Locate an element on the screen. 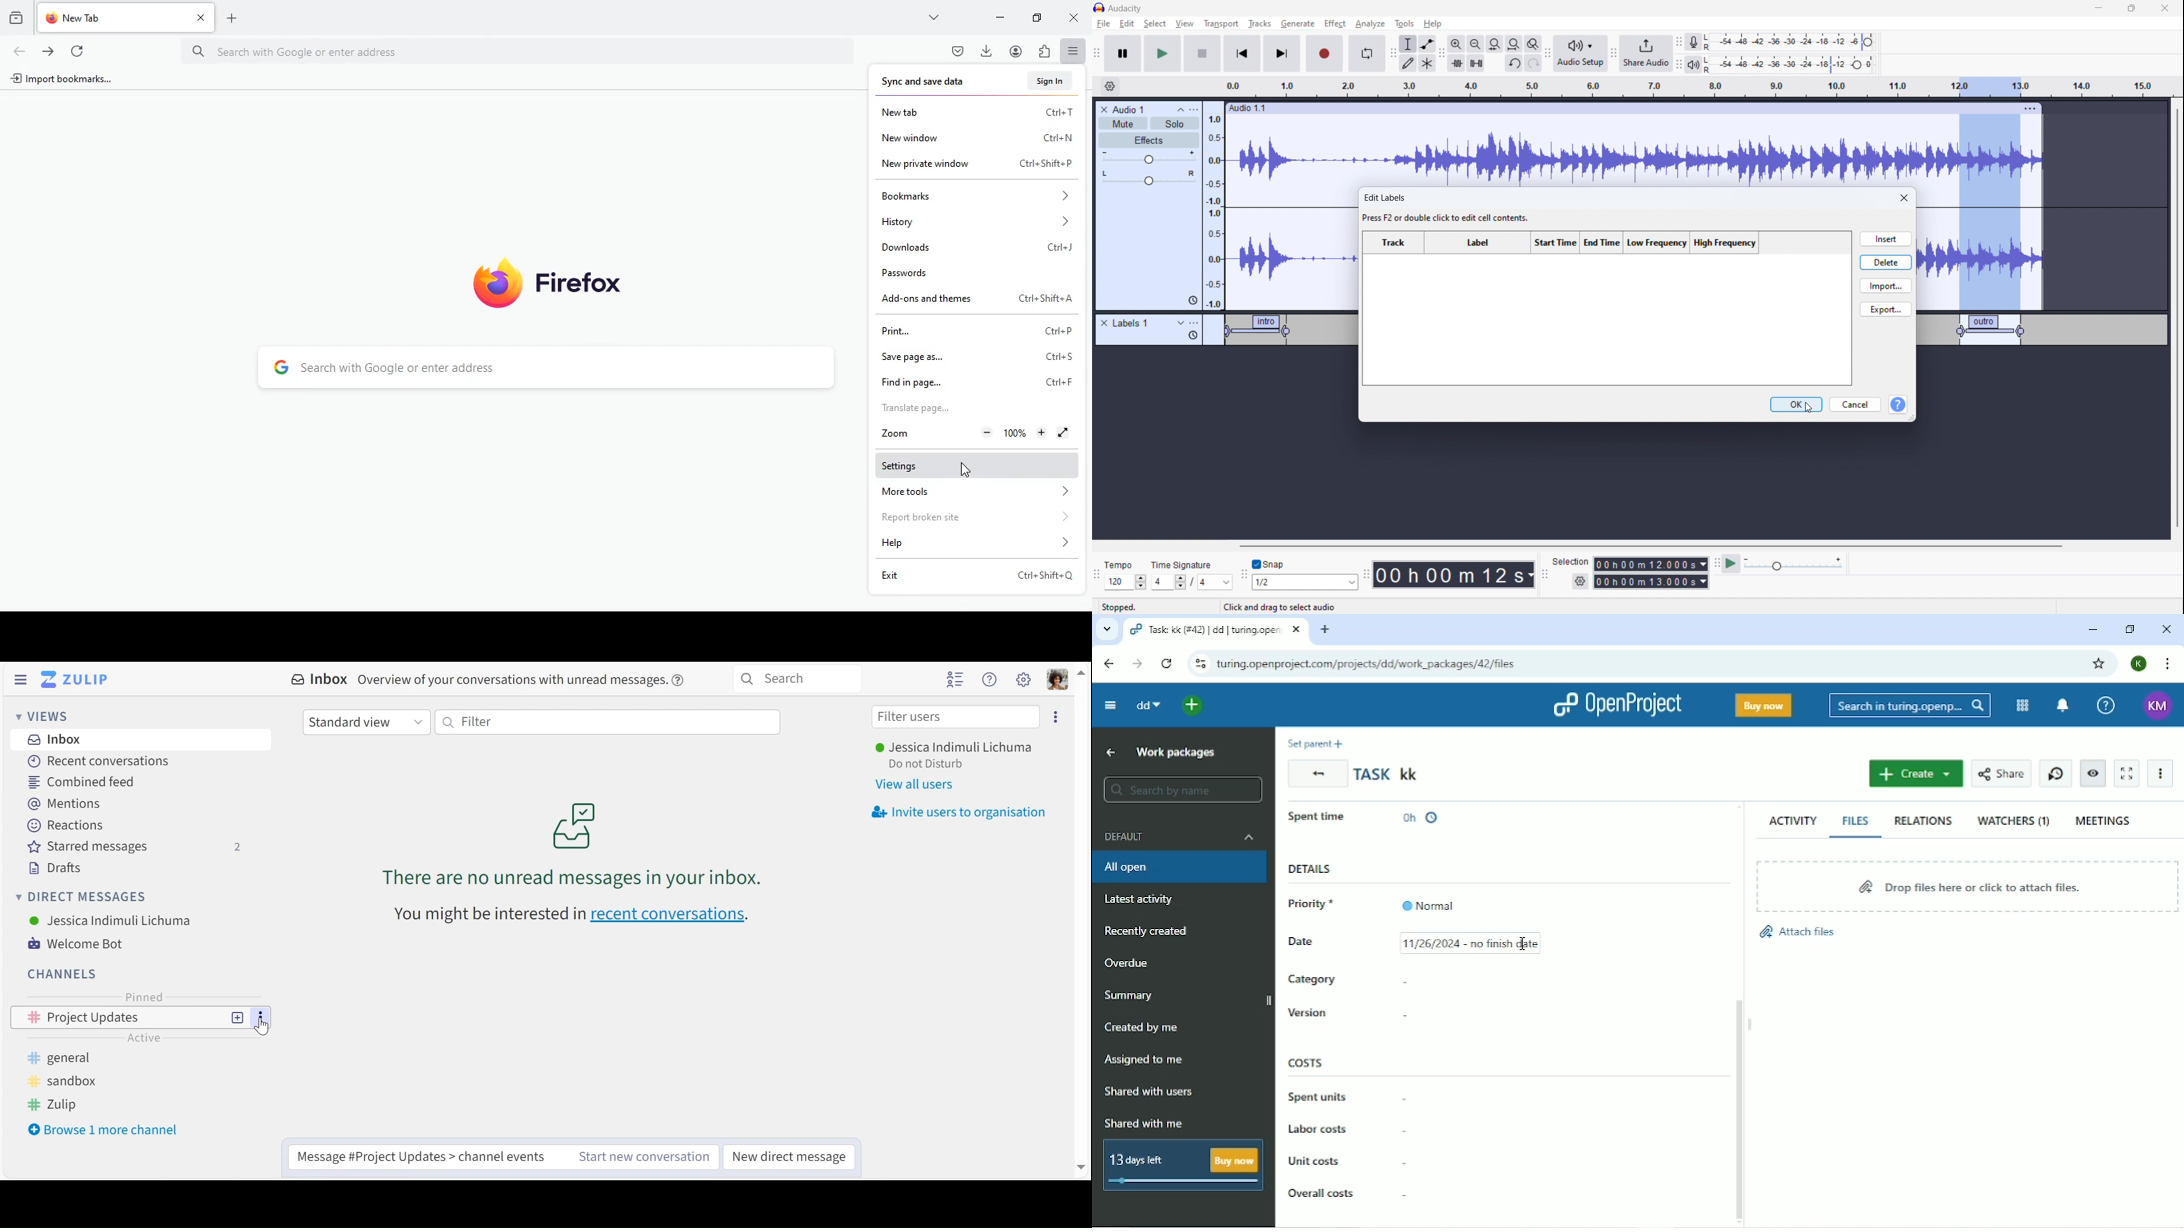 This screenshot has width=2184, height=1232. set time signature is located at coordinates (1193, 582).